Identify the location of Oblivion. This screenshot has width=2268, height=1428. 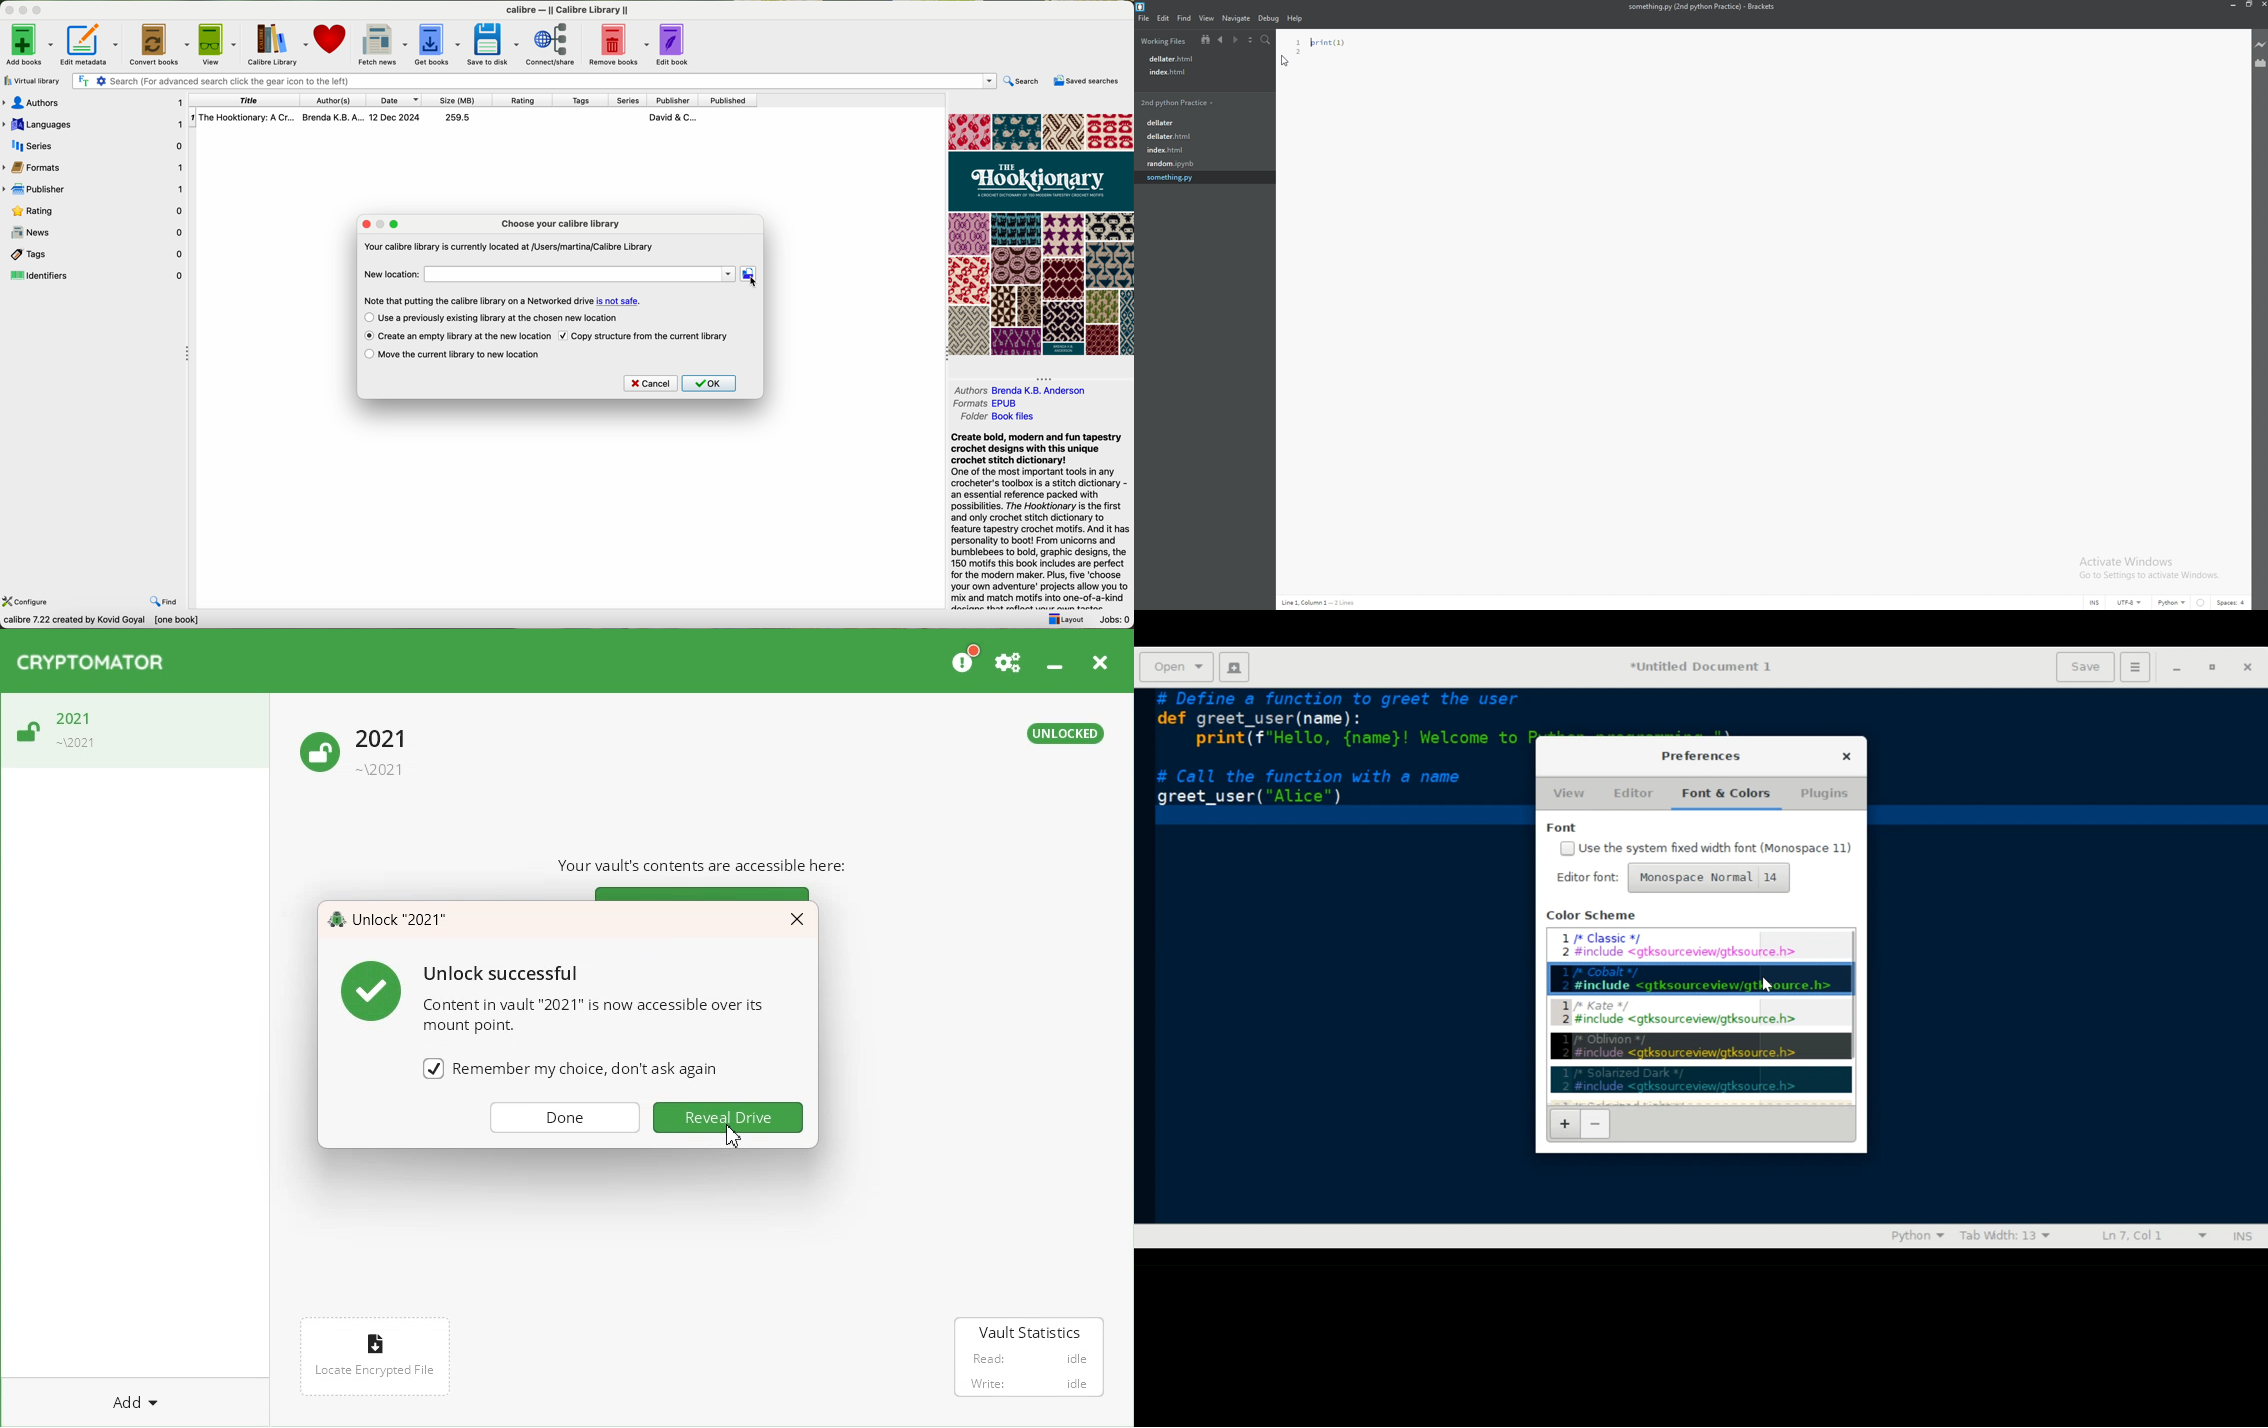
(1702, 1047).